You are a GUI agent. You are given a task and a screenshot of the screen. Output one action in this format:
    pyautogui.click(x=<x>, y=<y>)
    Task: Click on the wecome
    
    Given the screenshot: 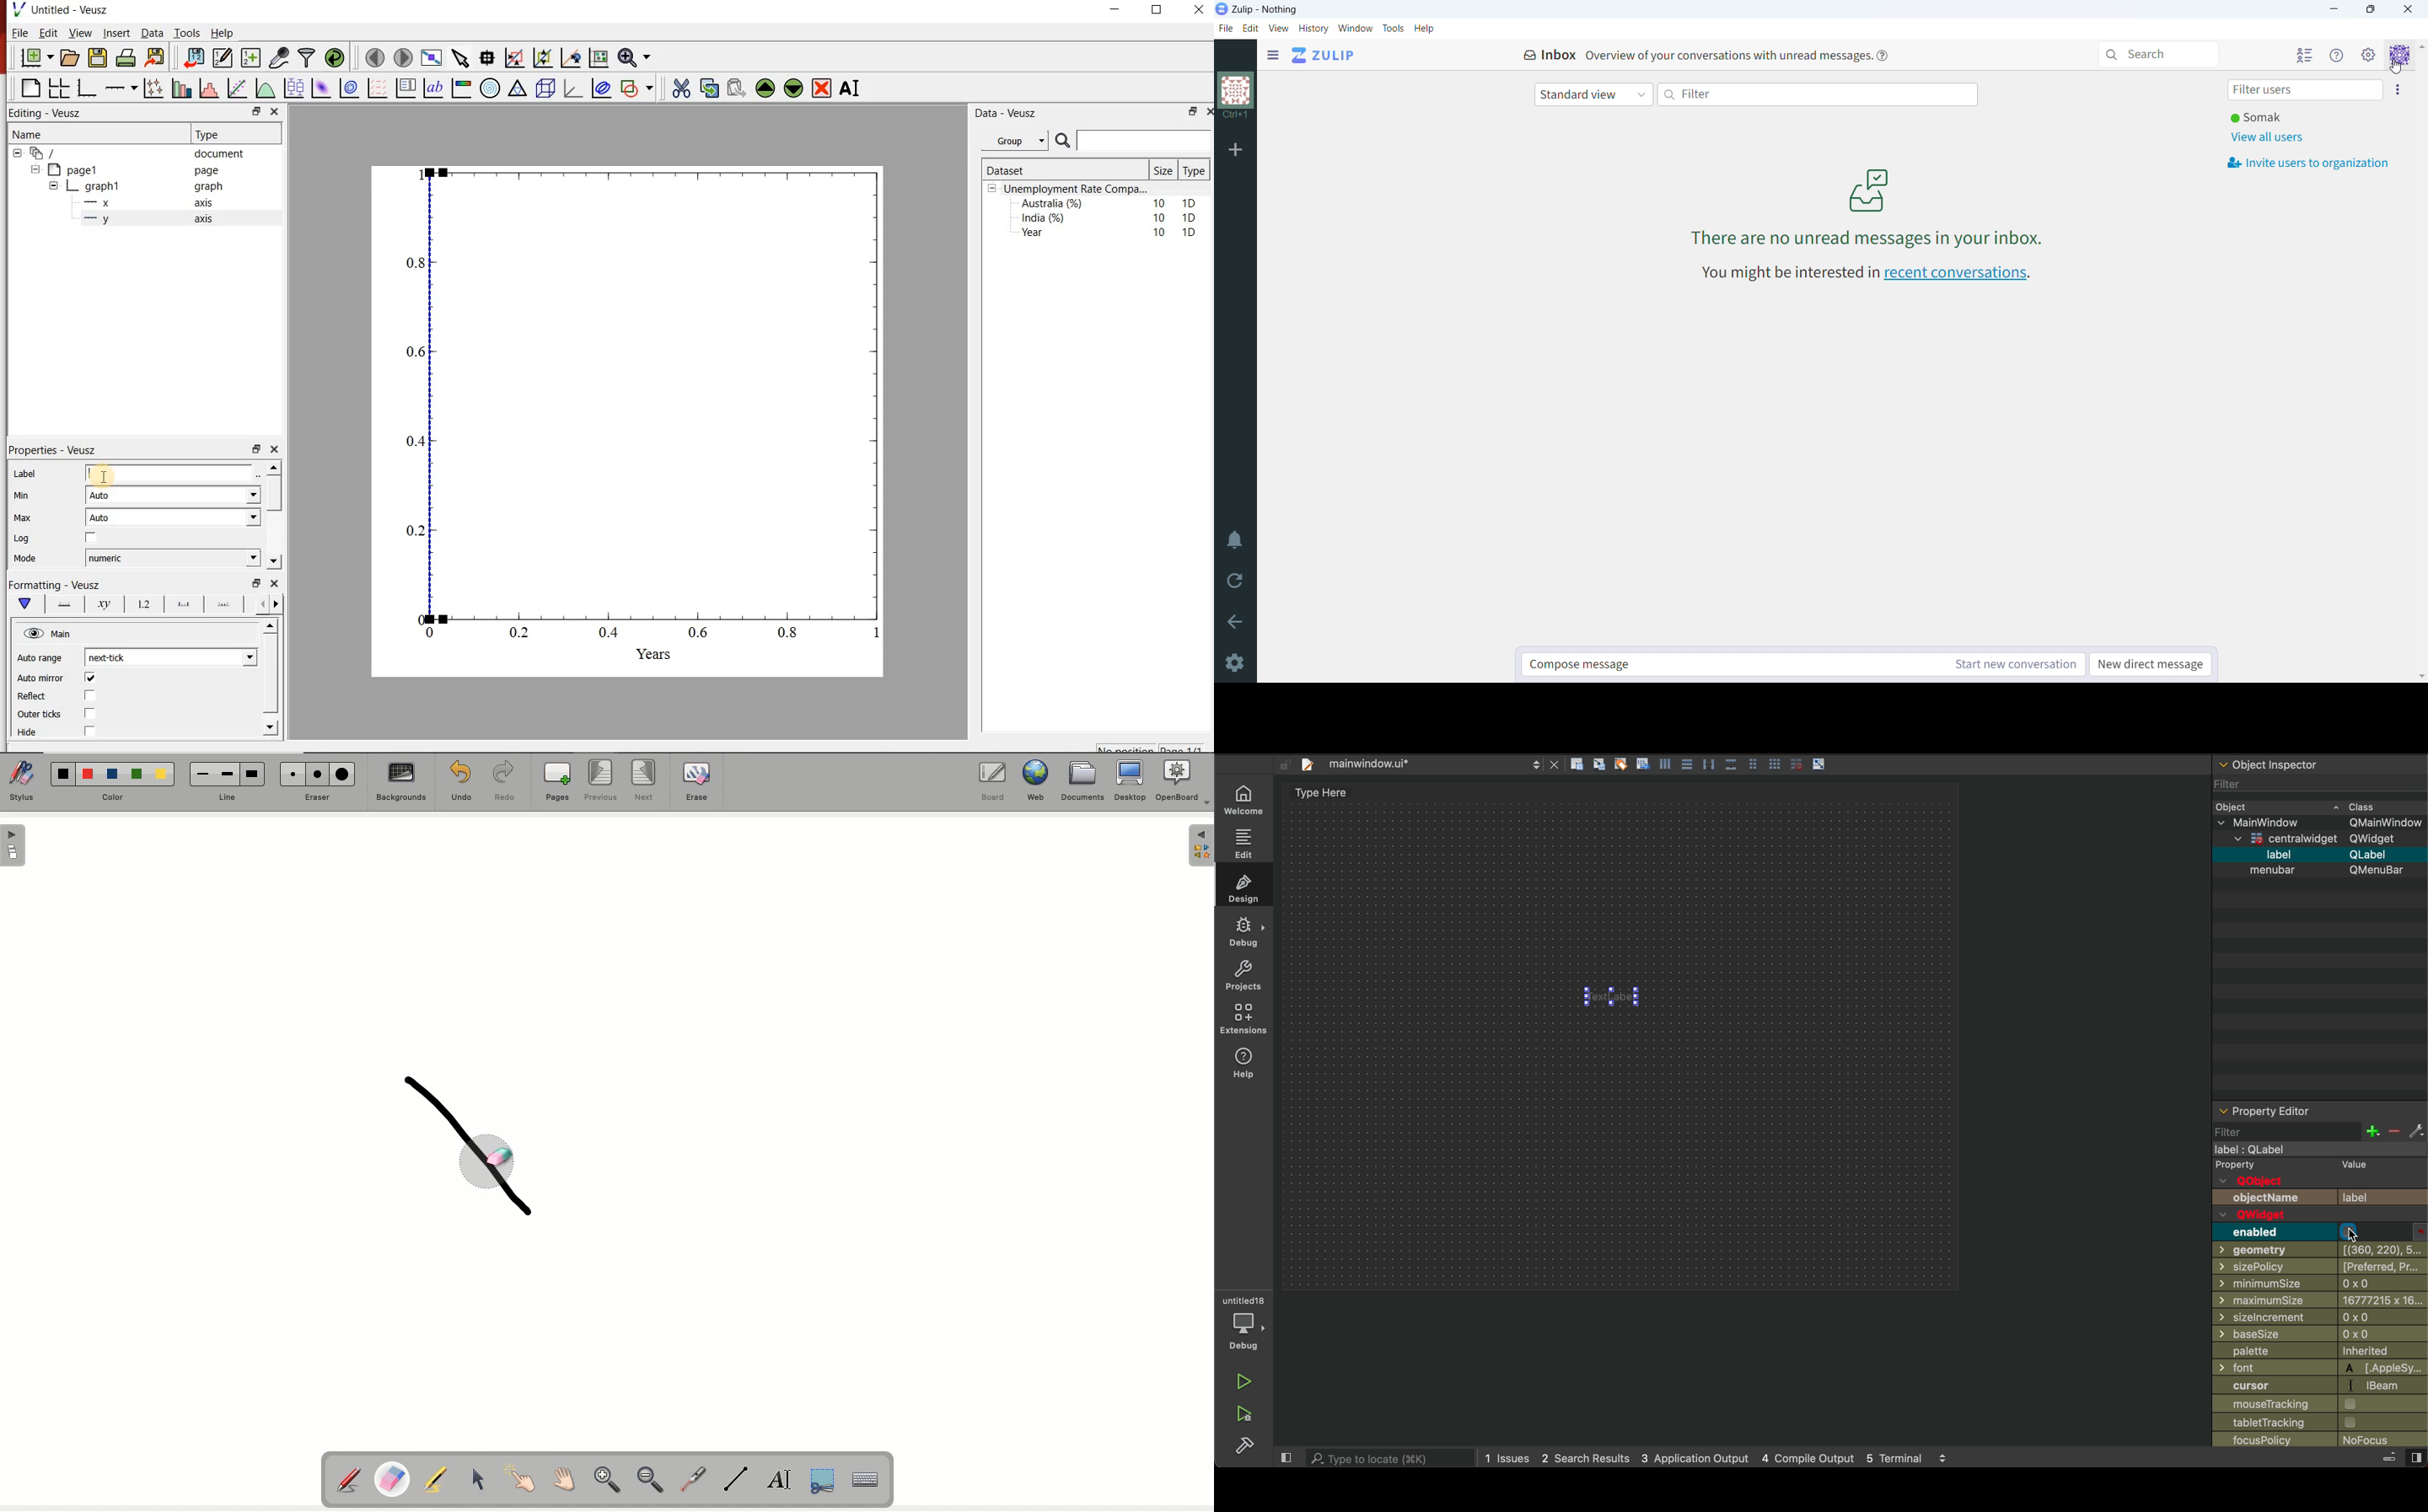 What is the action you would take?
    pyautogui.click(x=1245, y=797)
    